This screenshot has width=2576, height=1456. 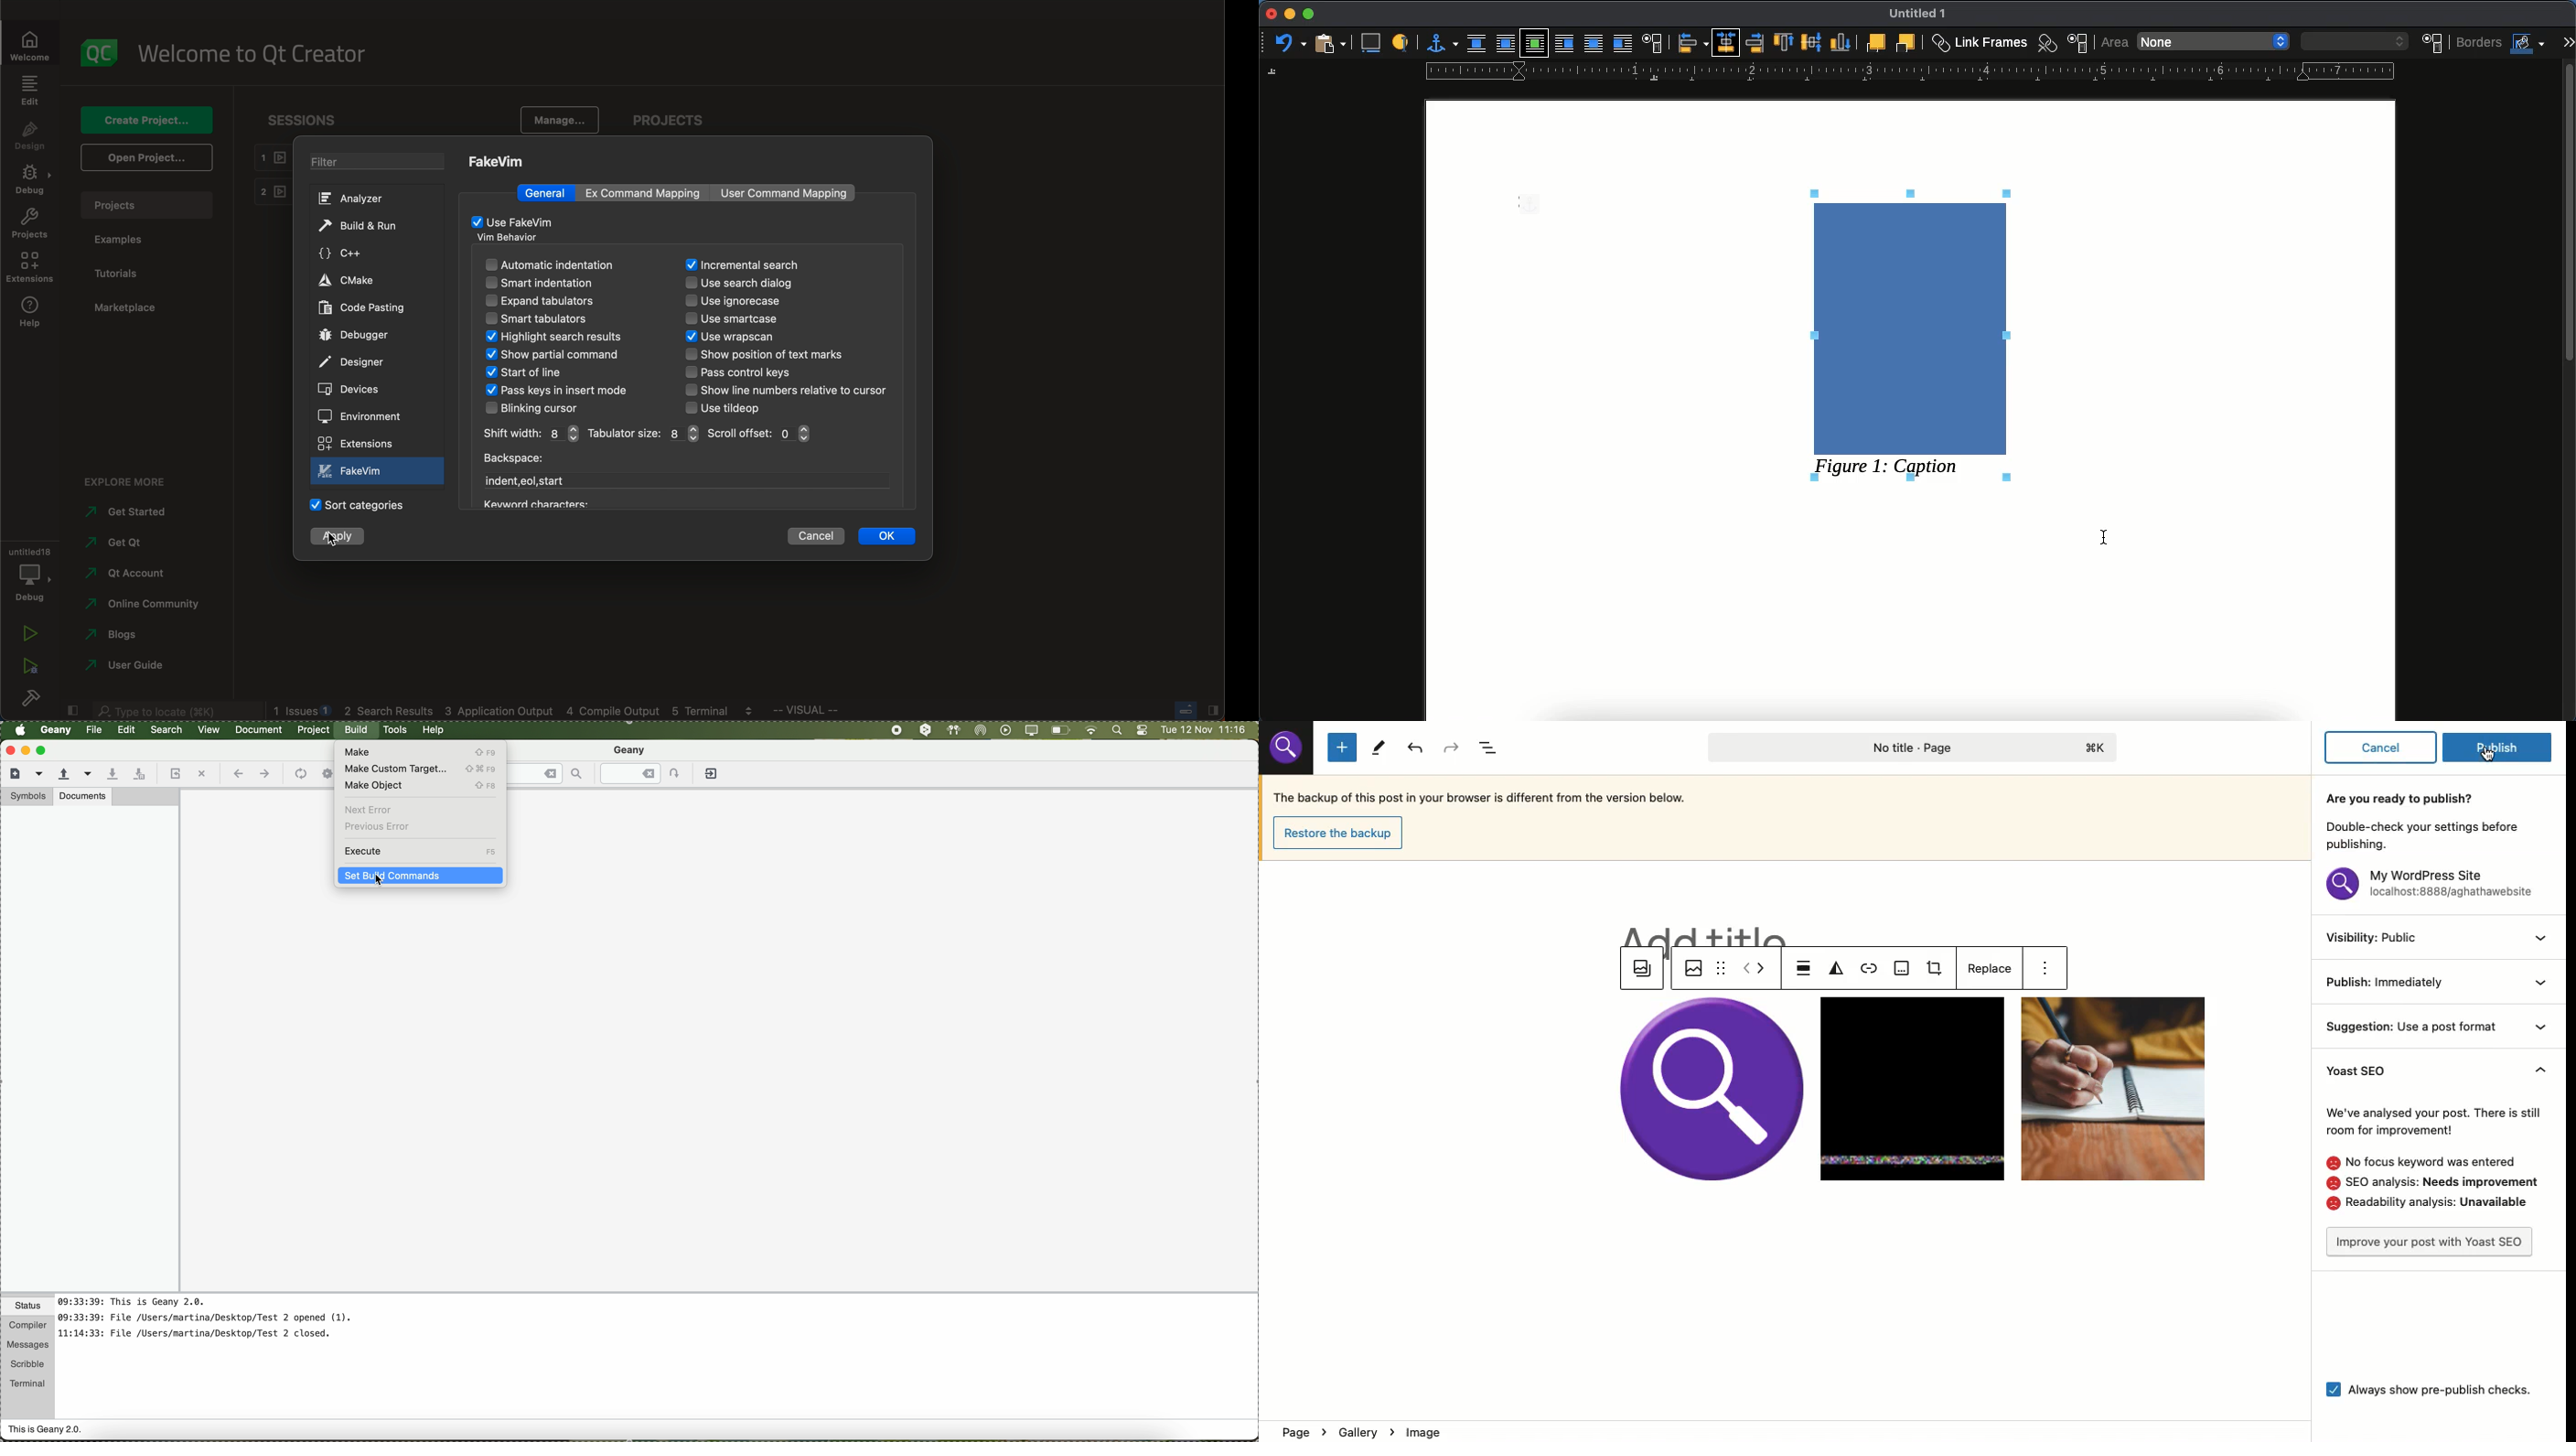 What do you see at coordinates (2116, 42) in the screenshot?
I see `area` at bounding box center [2116, 42].